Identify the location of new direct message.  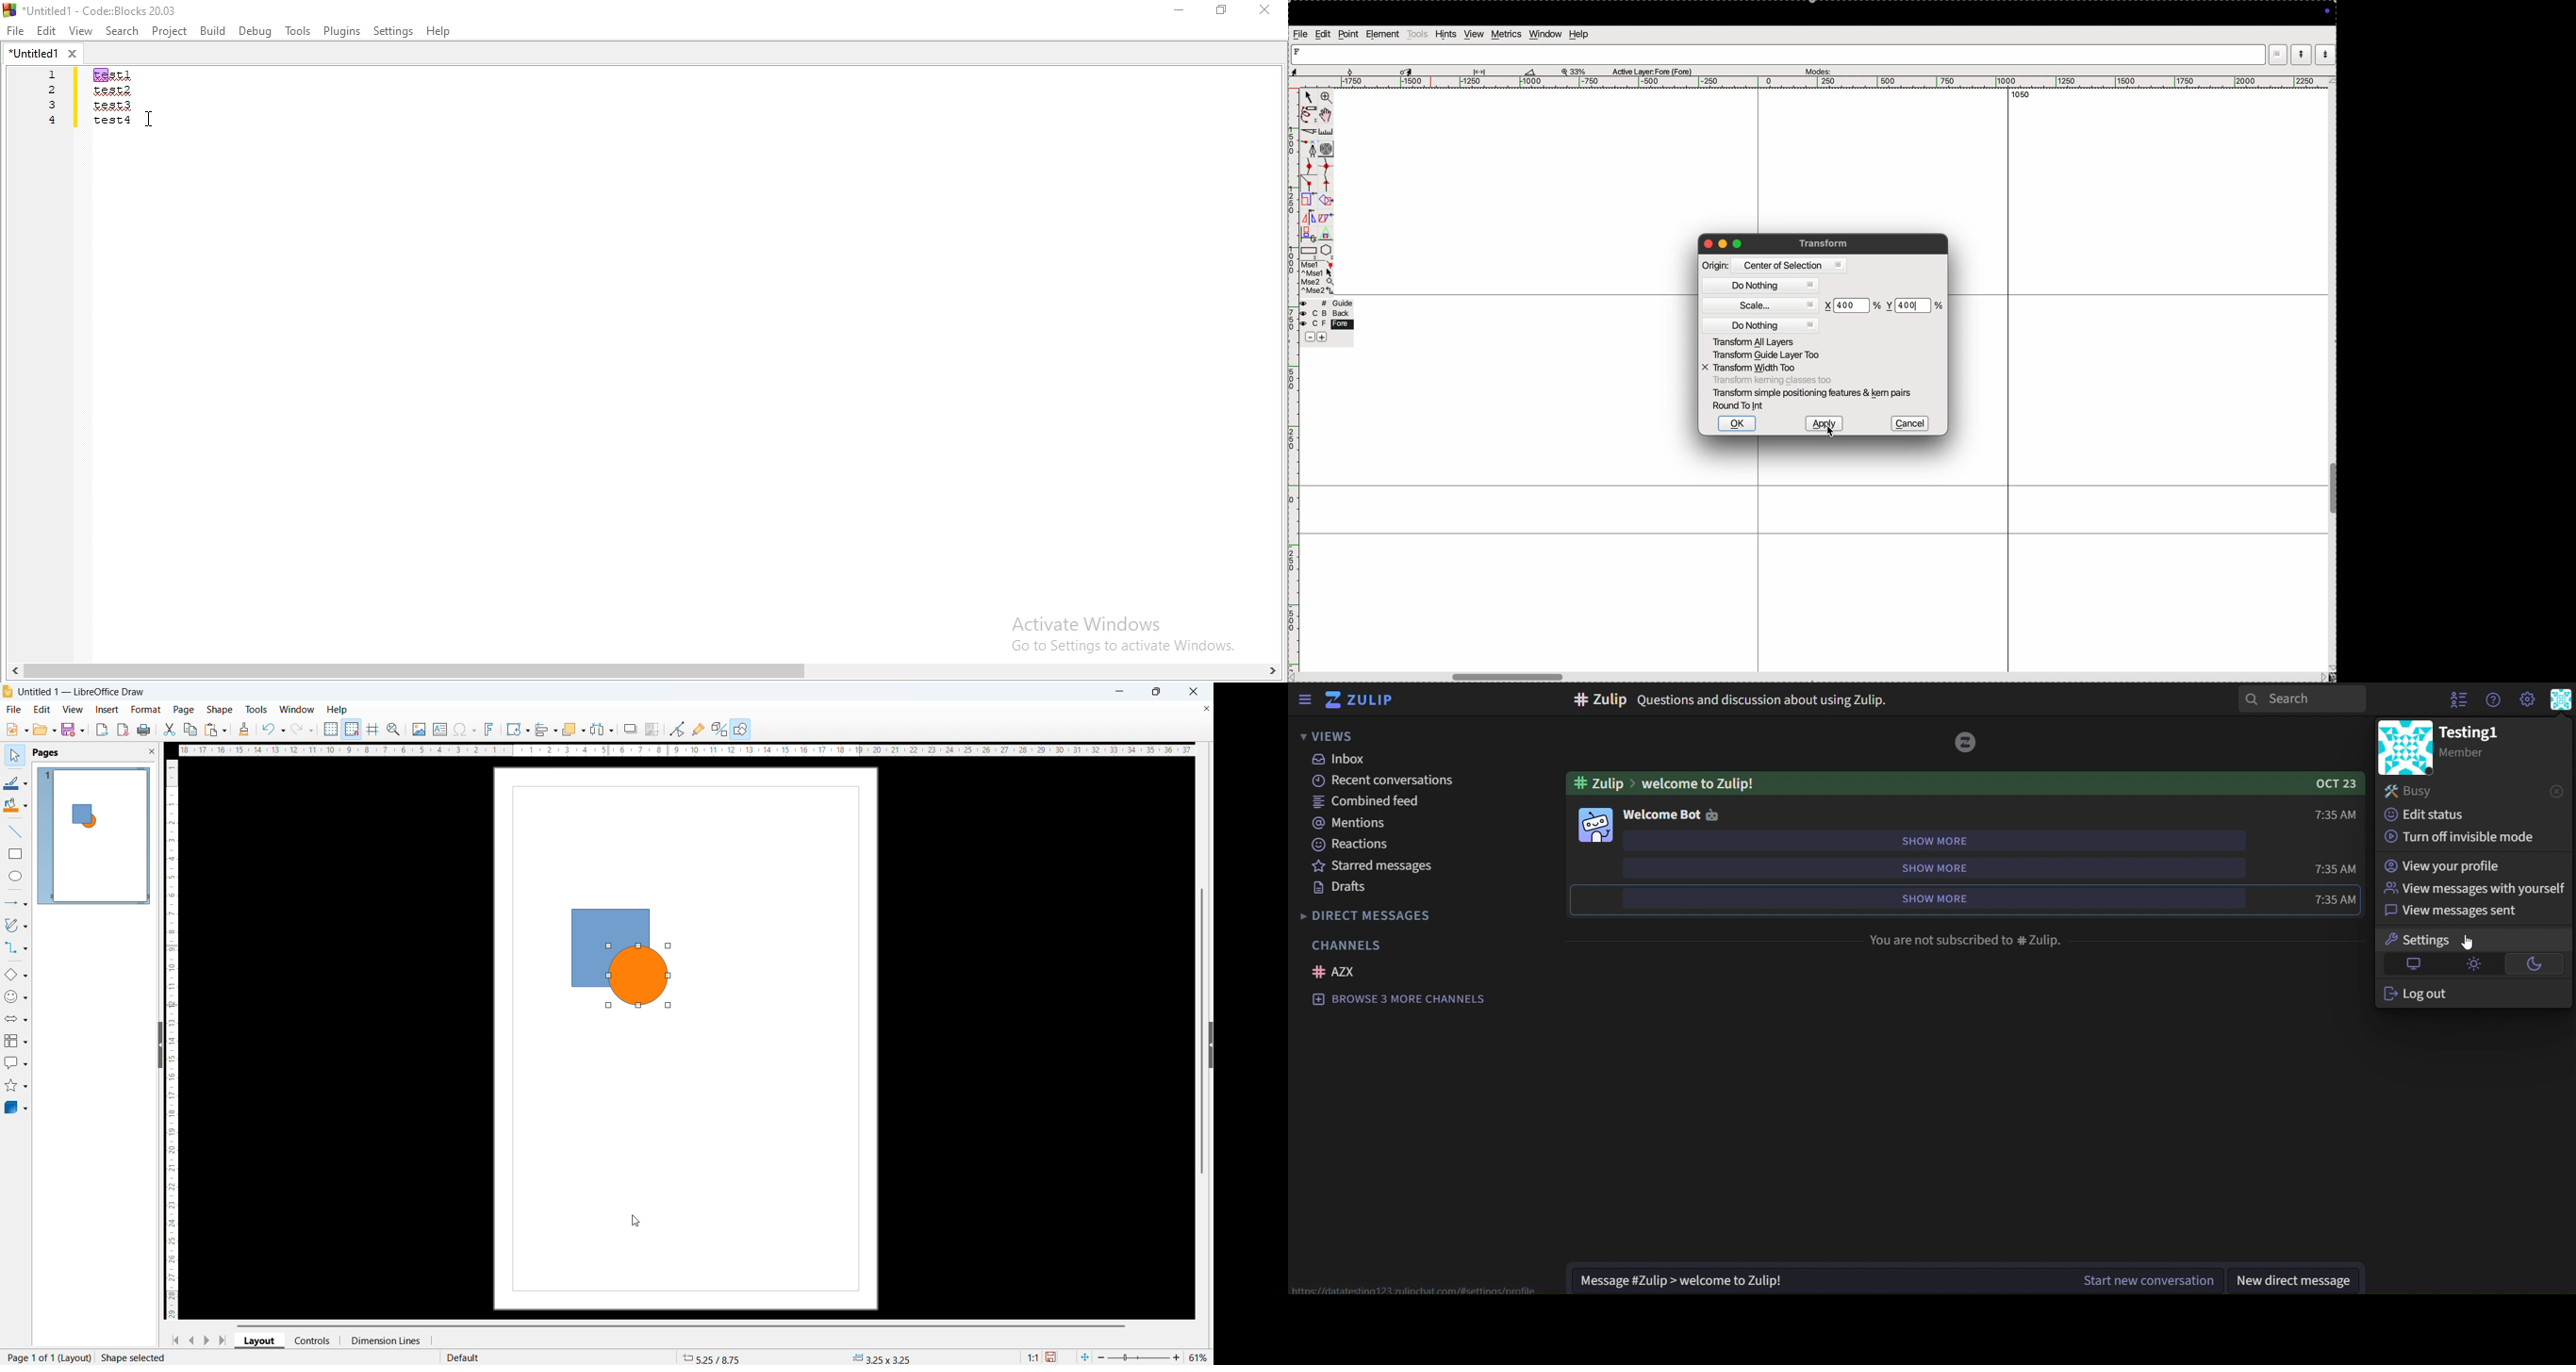
(2293, 1279).